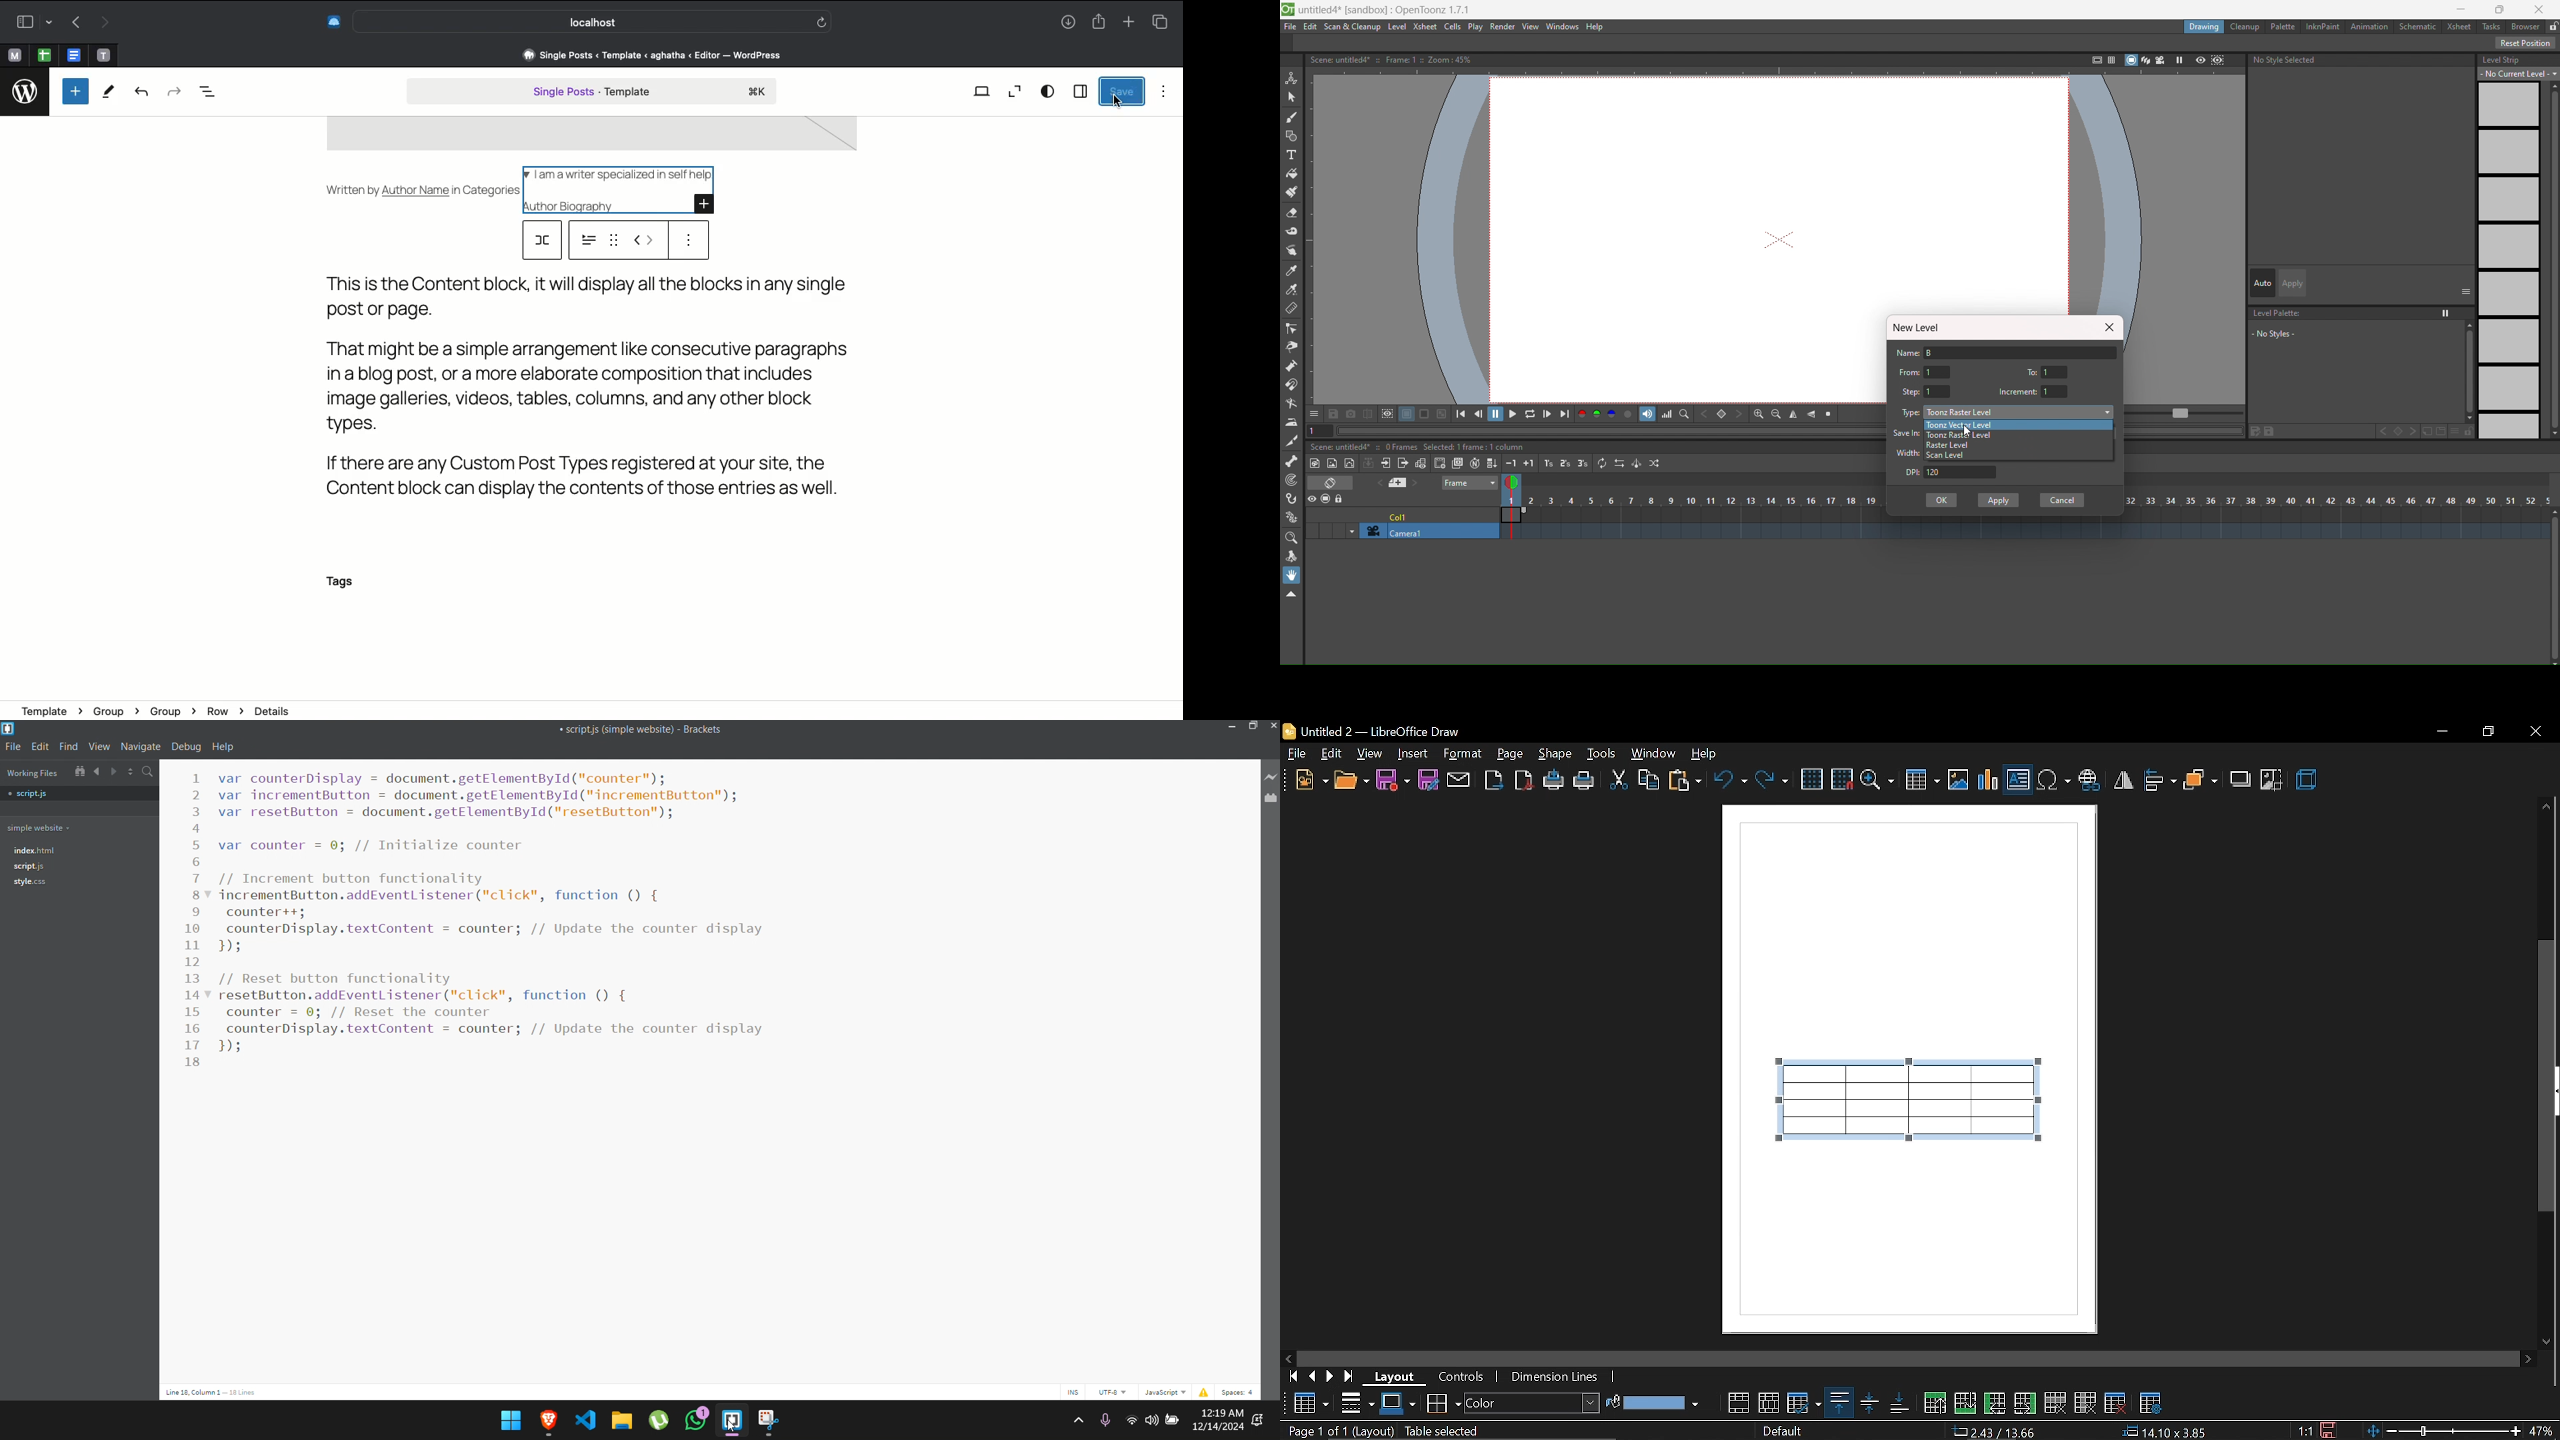 Image resolution: width=2576 pixels, height=1456 pixels. Describe the element at coordinates (2263, 431) in the screenshot. I see `edit` at that location.